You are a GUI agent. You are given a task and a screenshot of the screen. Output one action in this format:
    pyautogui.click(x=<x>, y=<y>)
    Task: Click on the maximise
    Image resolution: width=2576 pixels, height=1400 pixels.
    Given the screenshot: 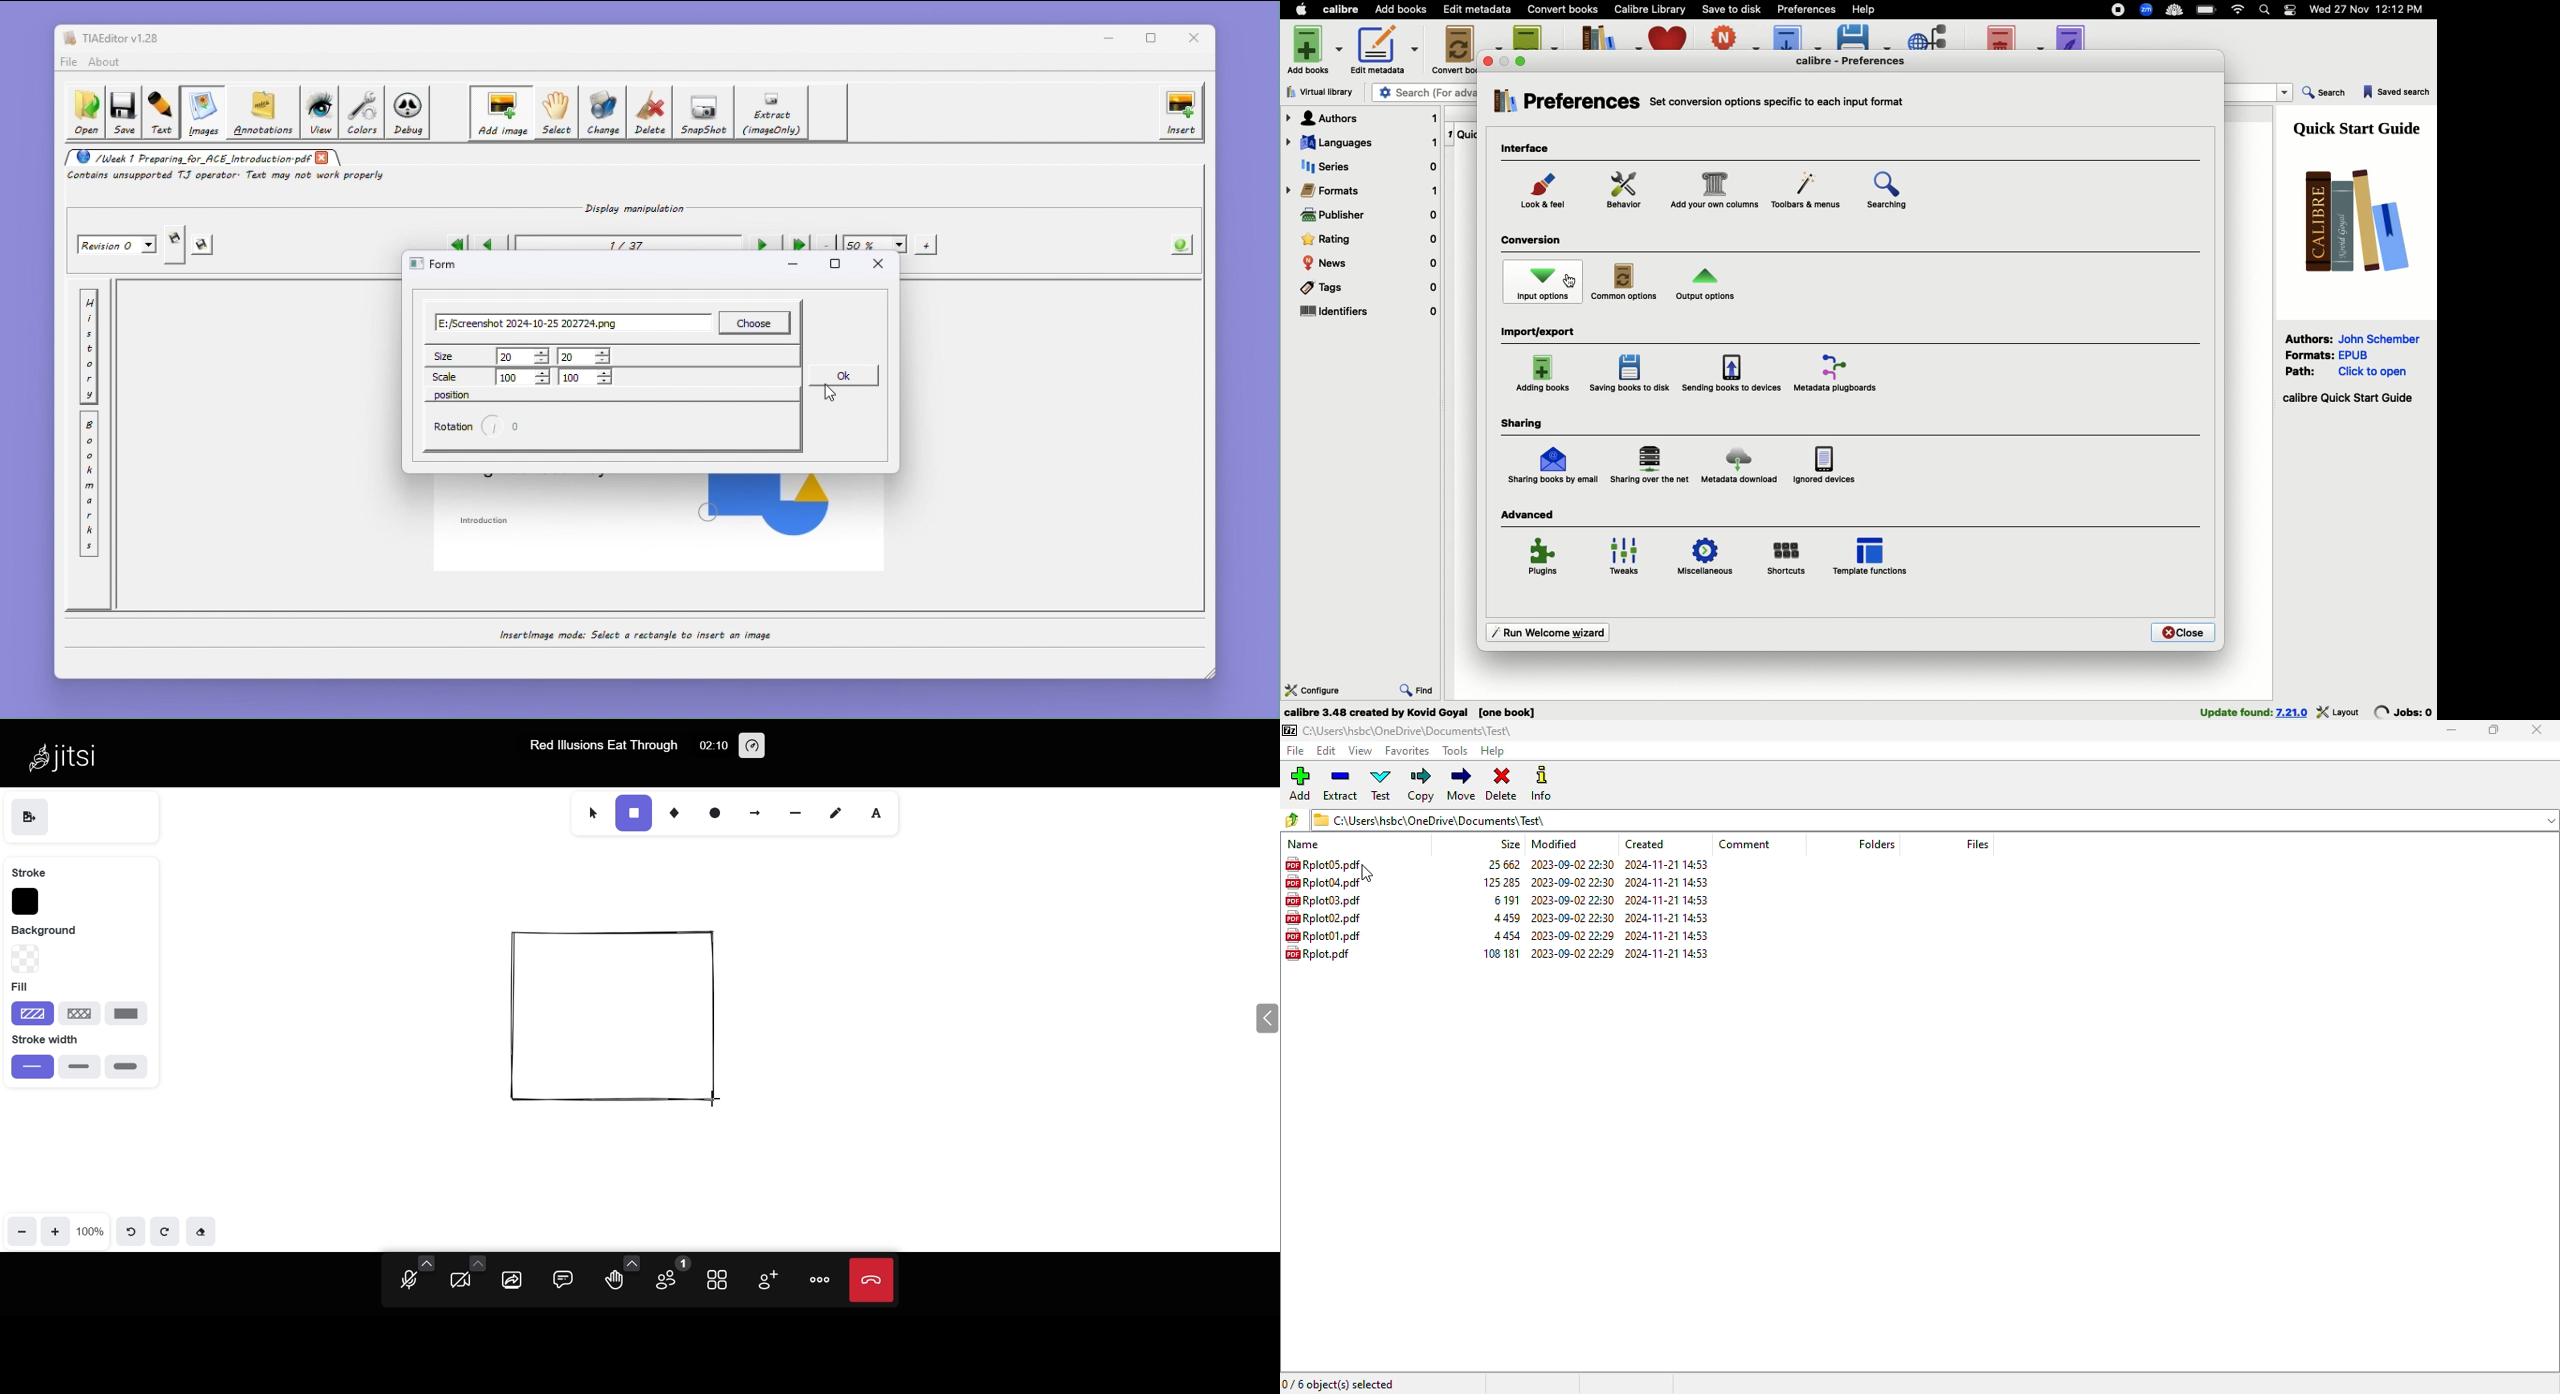 What is the action you would take?
    pyautogui.click(x=1523, y=60)
    